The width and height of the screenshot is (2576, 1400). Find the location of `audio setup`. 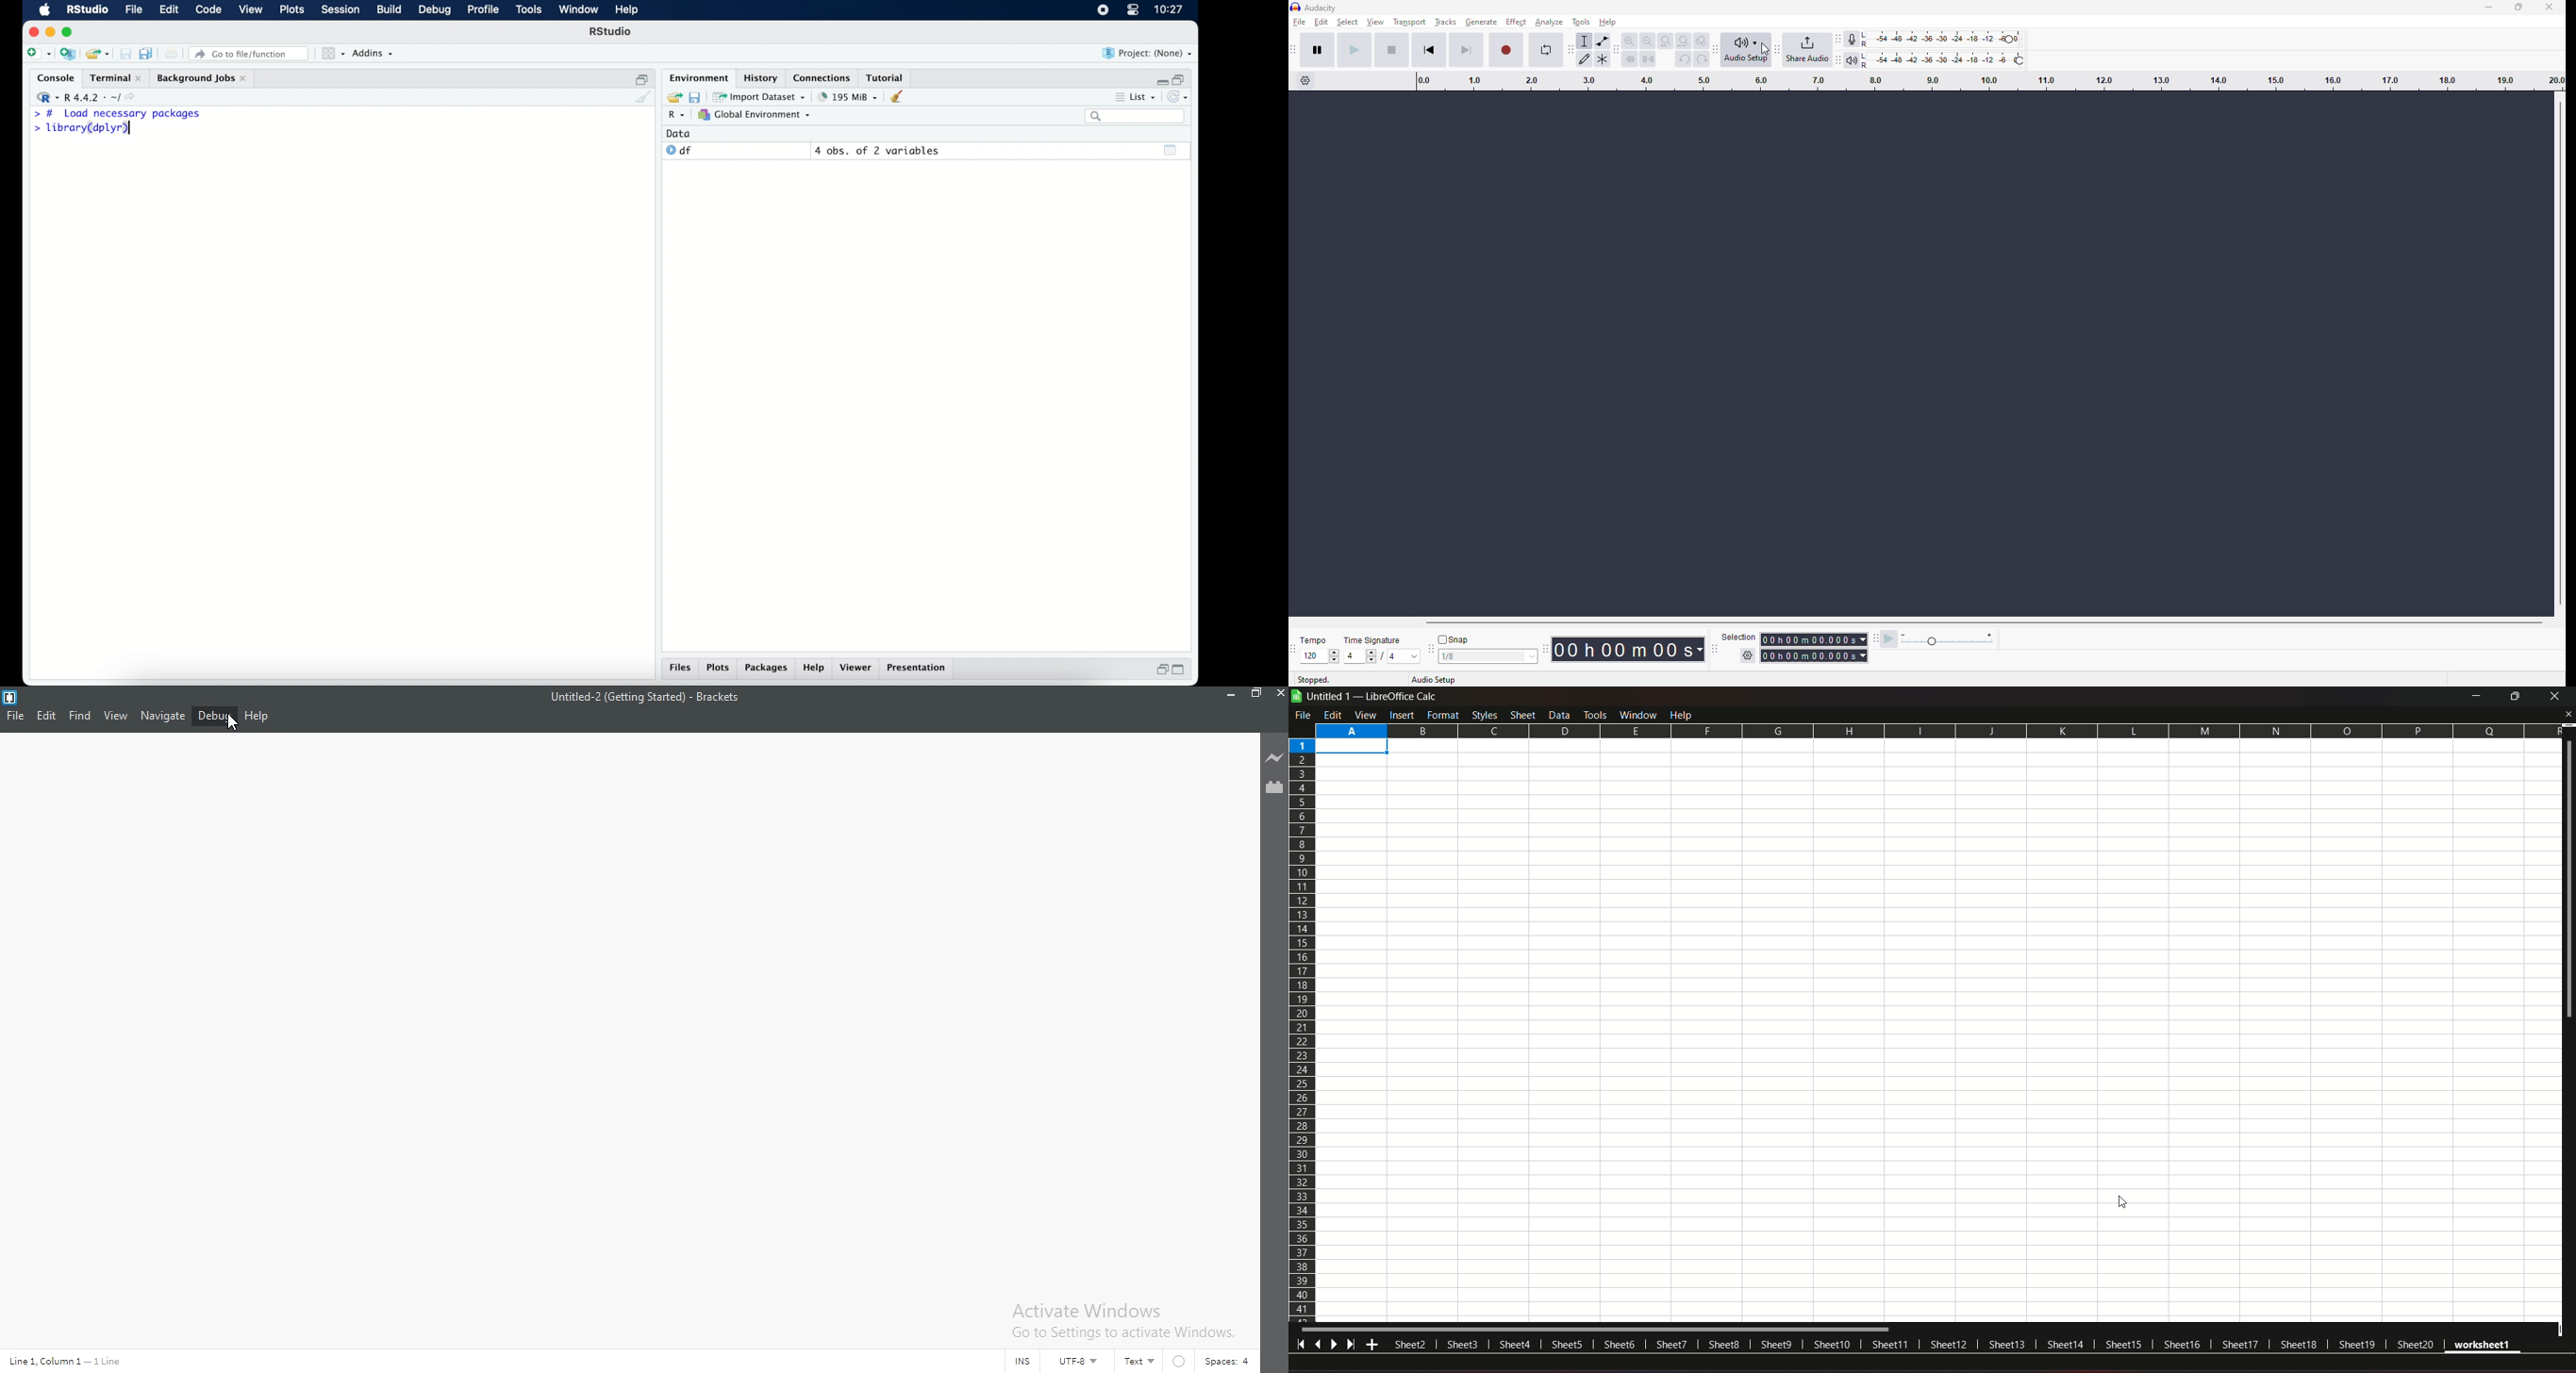

audio setup is located at coordinates (1744, 49).